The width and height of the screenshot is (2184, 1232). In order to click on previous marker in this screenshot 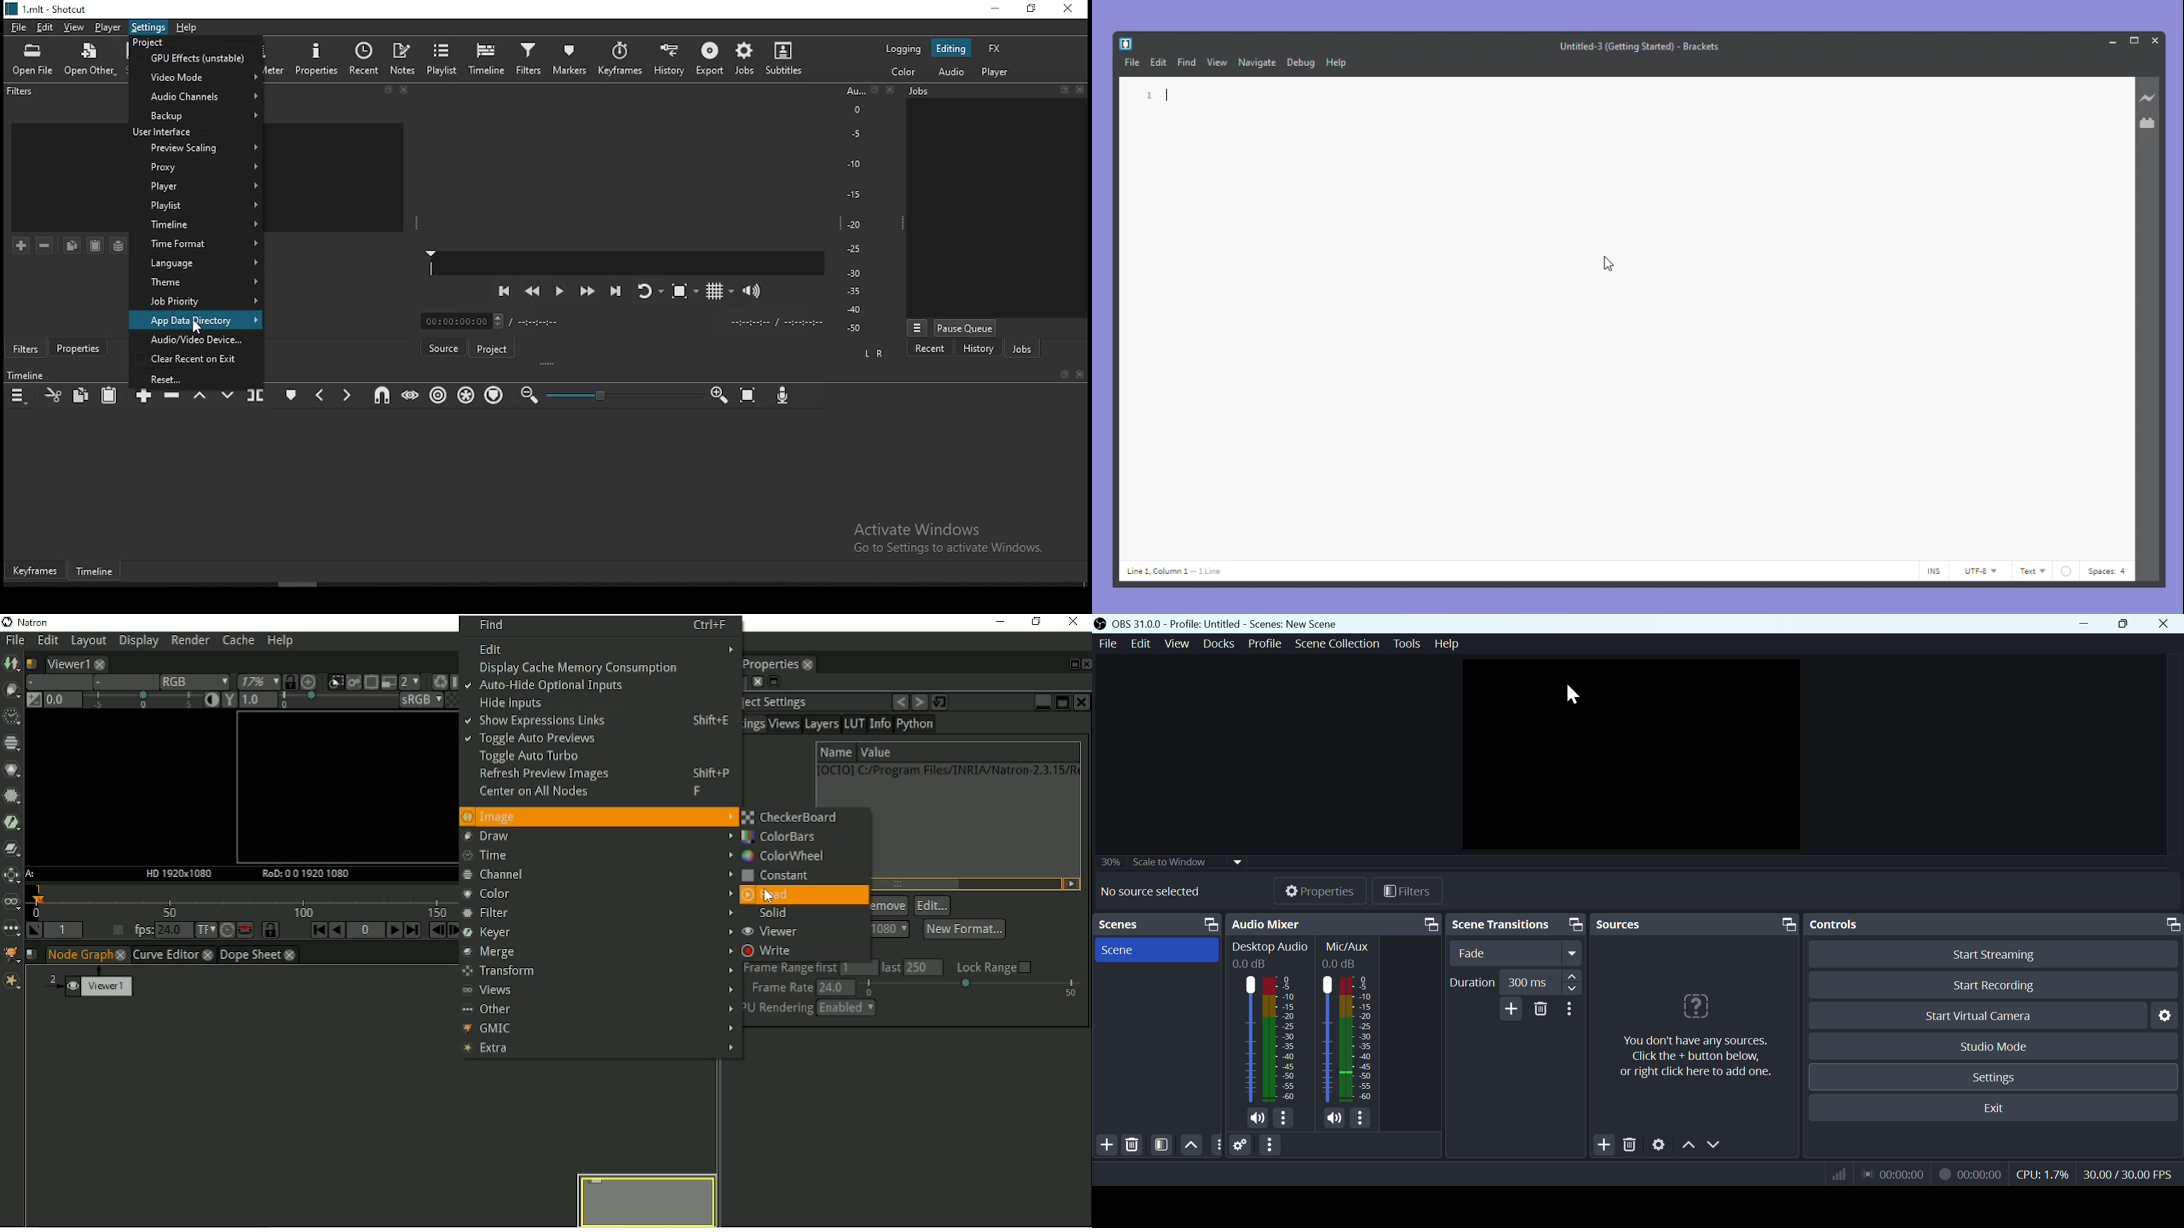, I will do `click(321, 392)`.